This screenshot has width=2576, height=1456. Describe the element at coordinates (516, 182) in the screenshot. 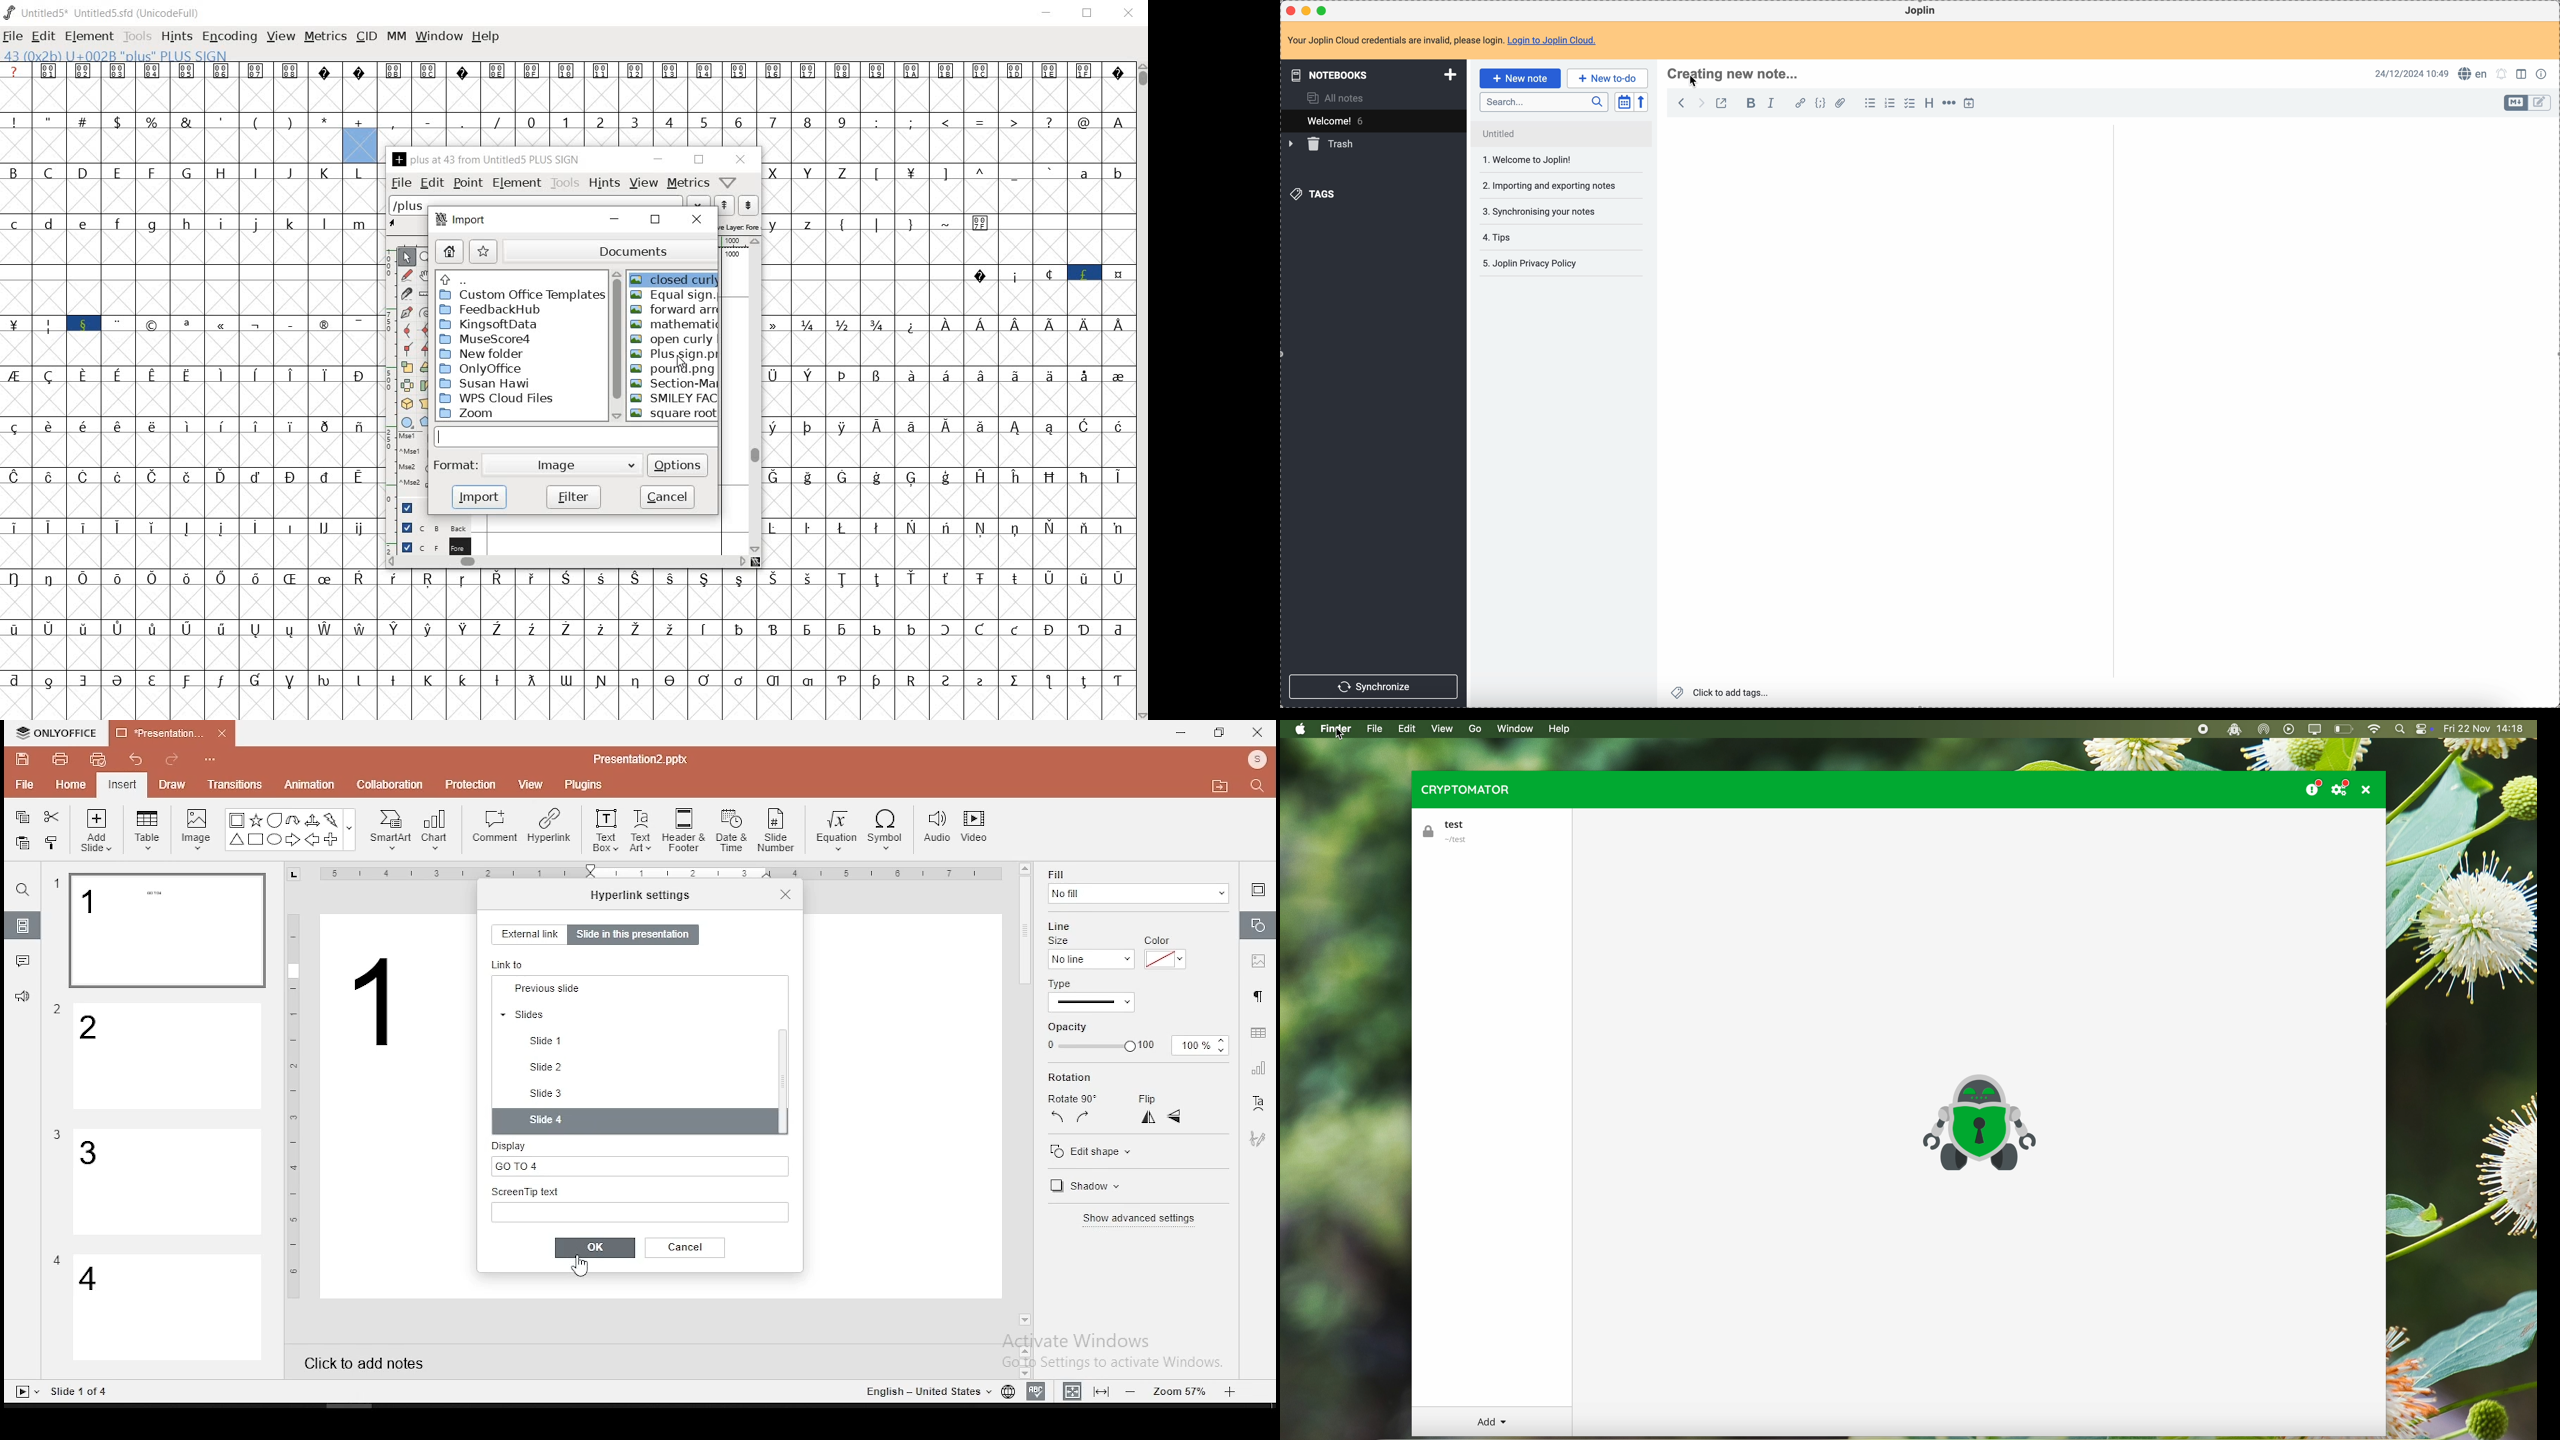

I see `element` at that location.